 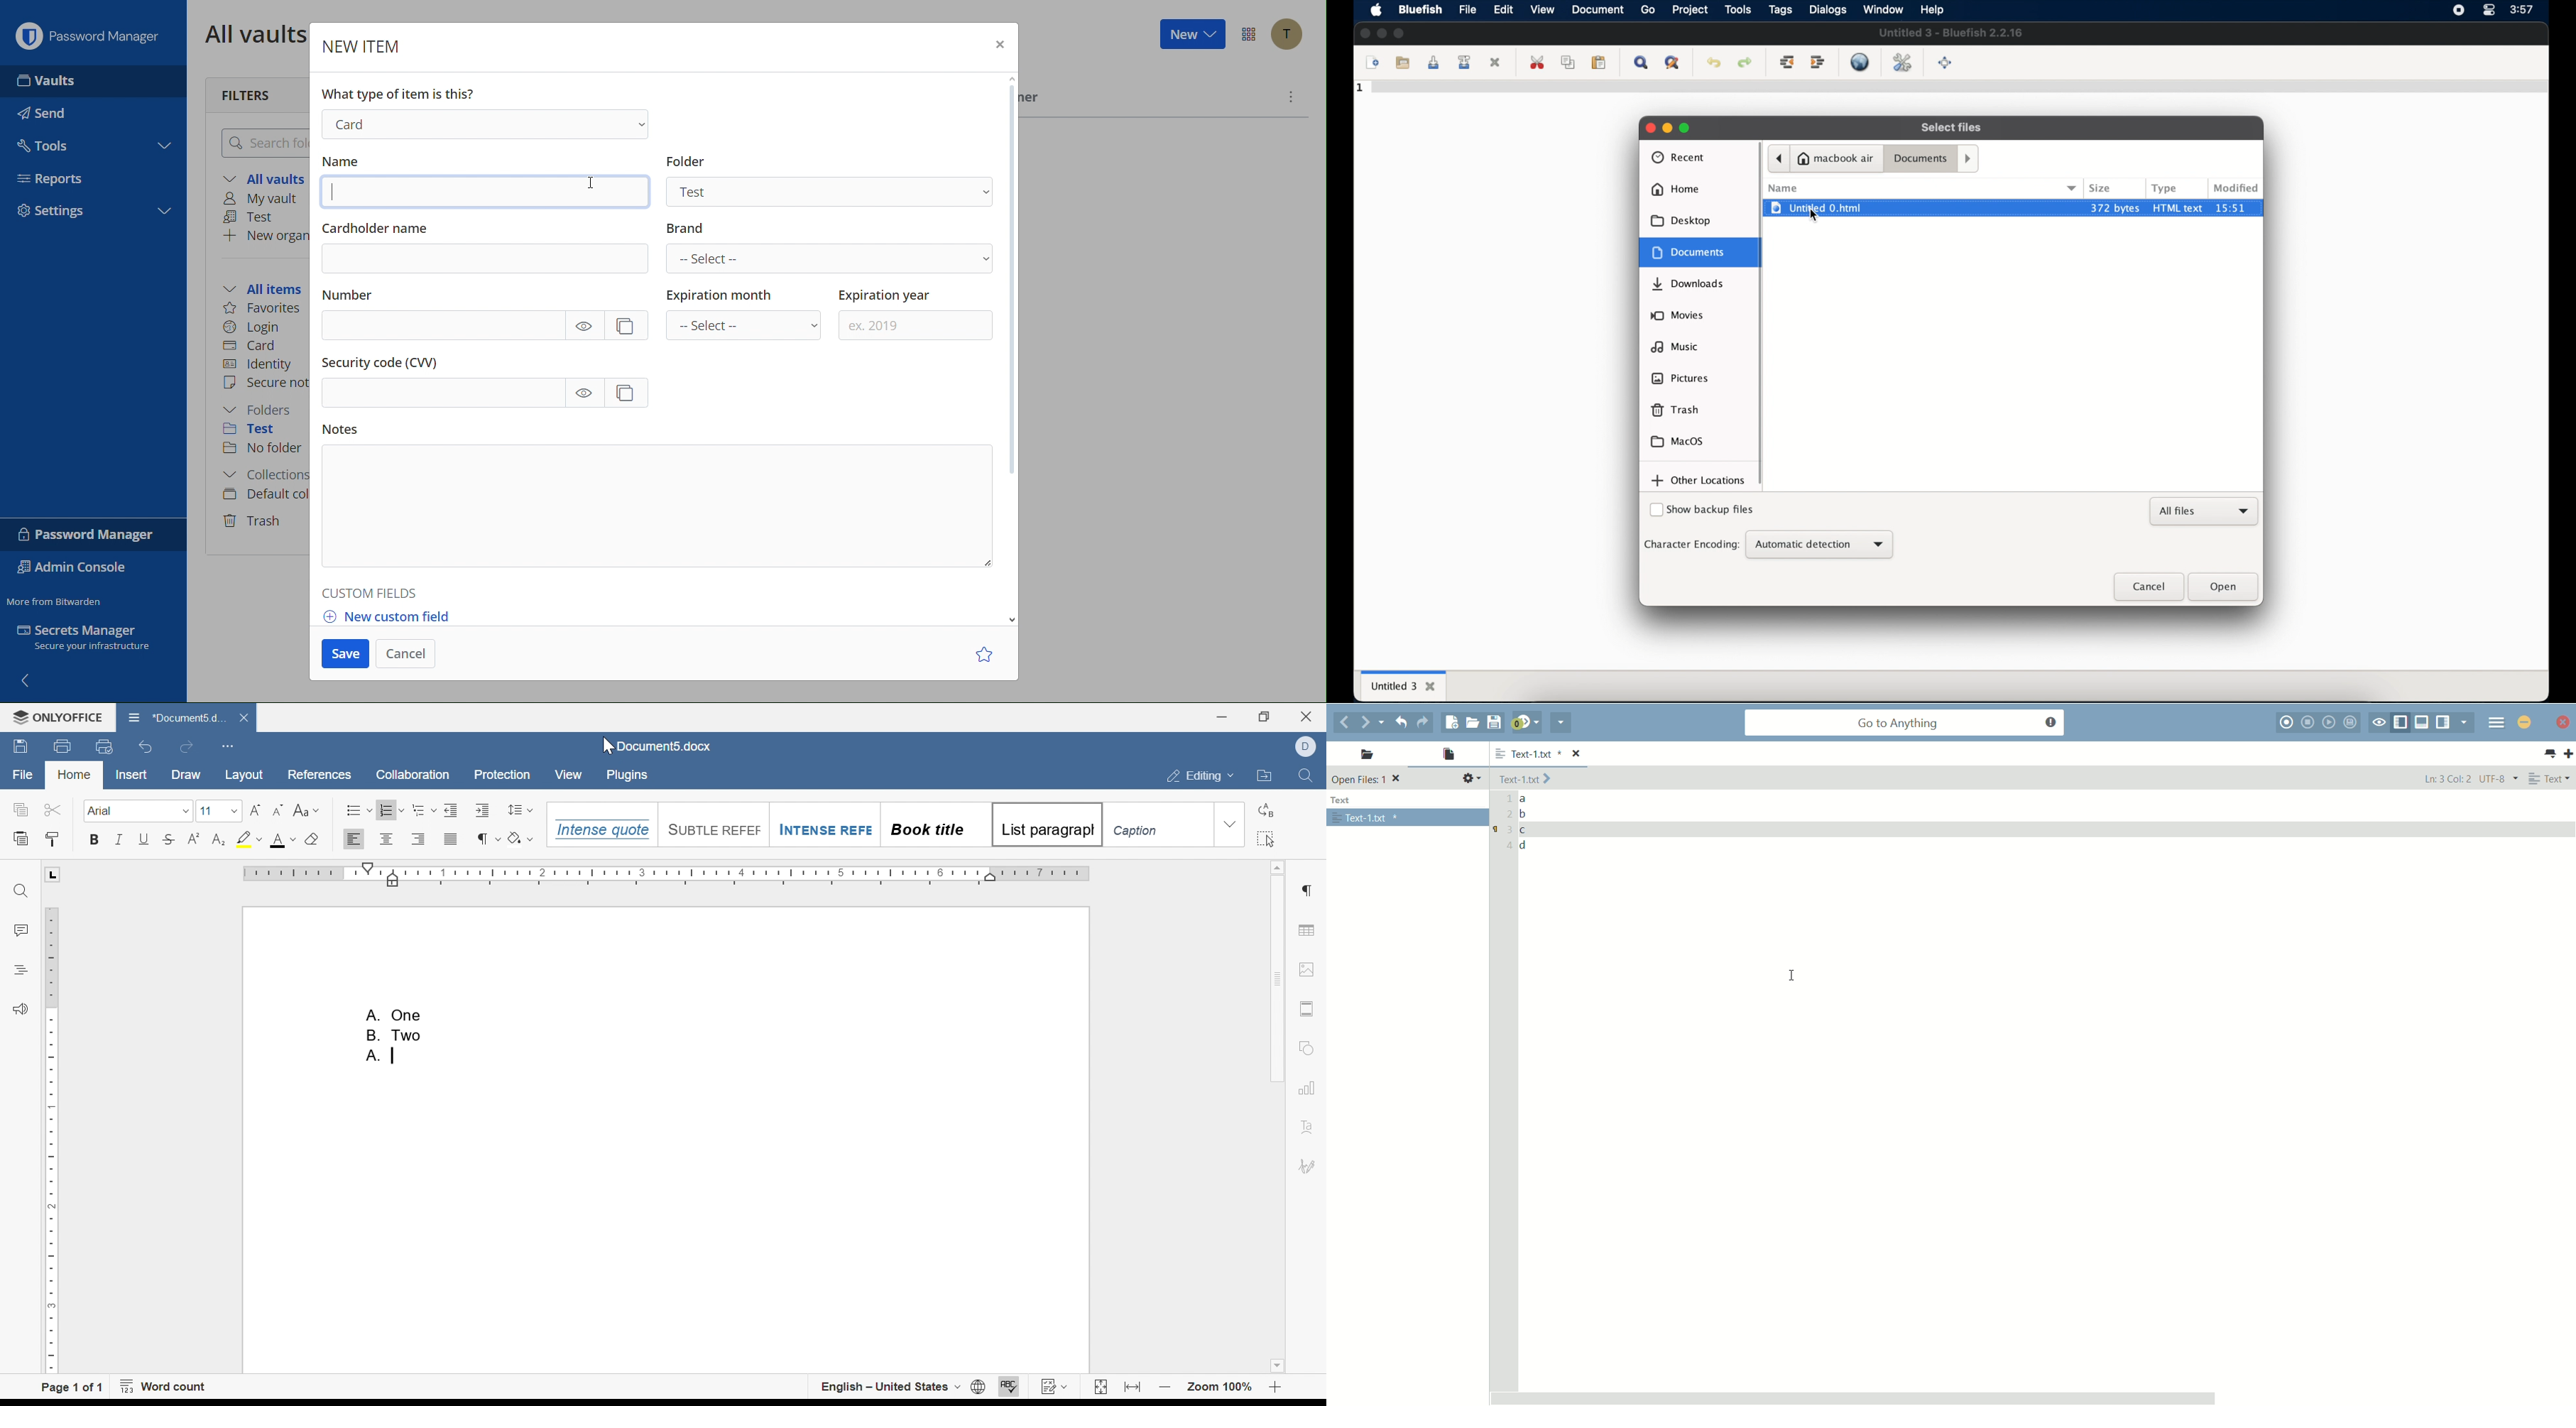 I want to click on chart settings, so click(x=1308, y=1088).